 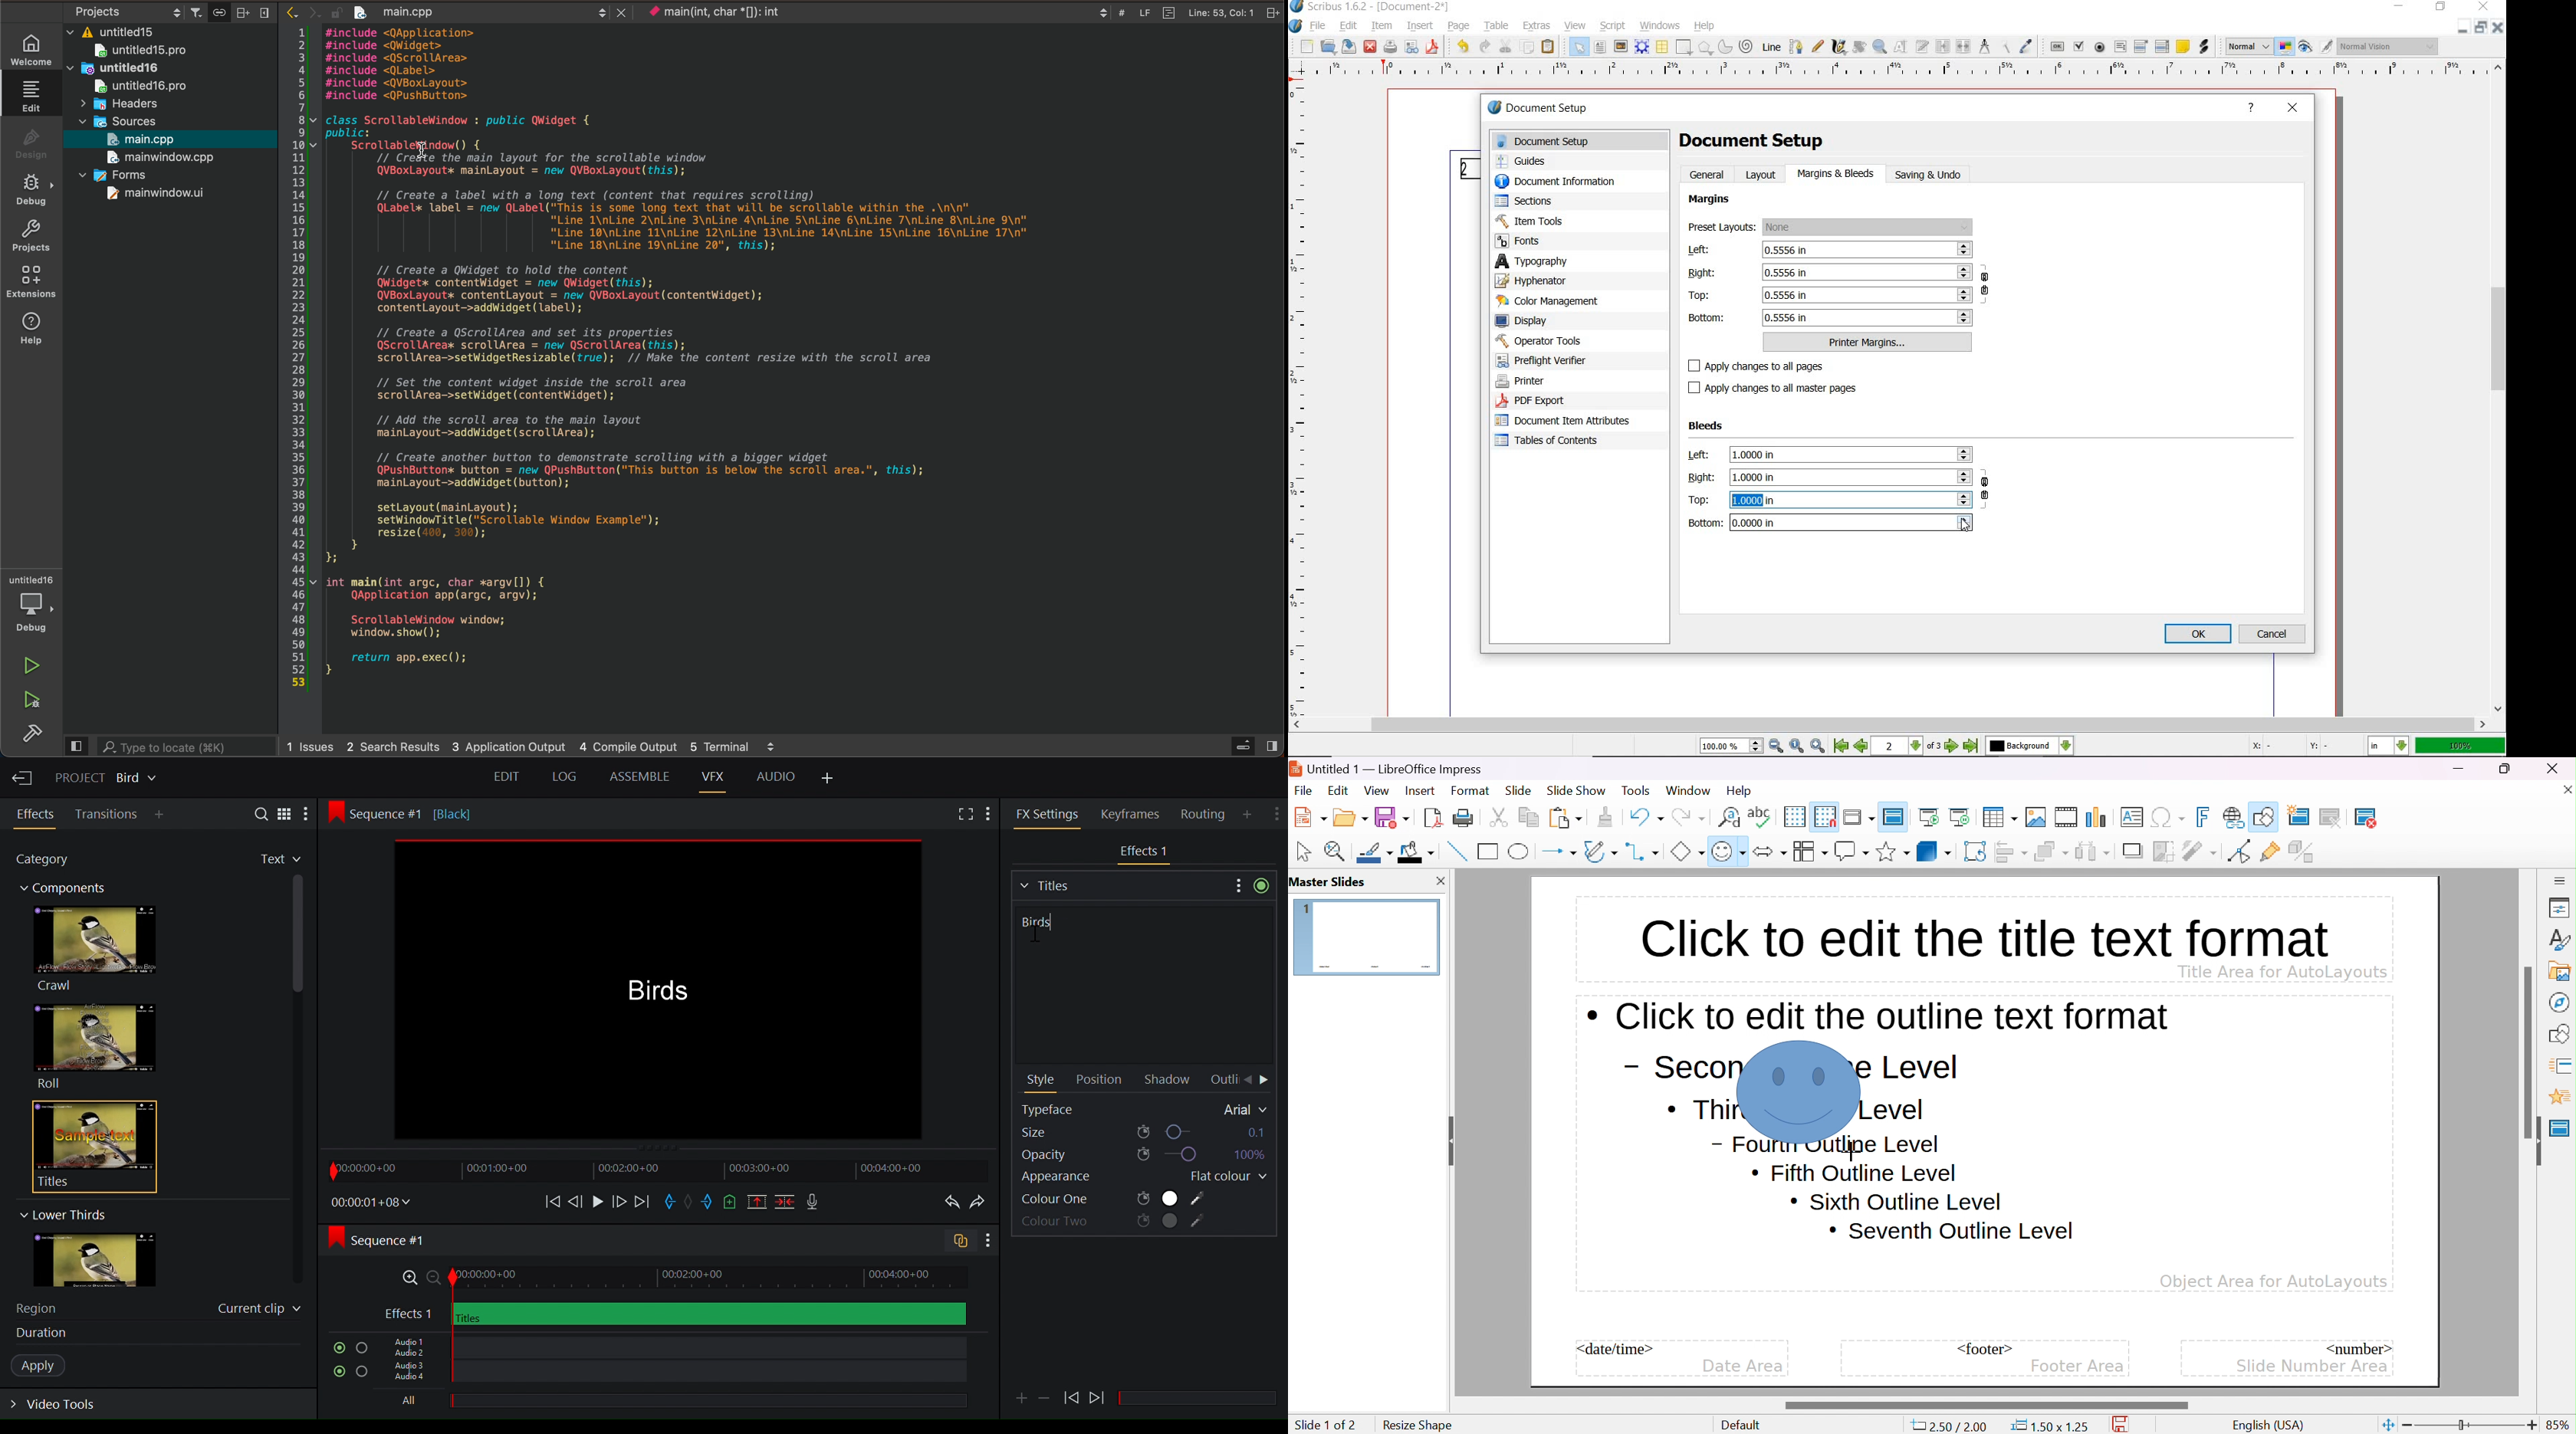 What do you see at coordinates (1923, 46) in the screenshot?
I see `edit text with story editor` at bounding box center [1923, 46].